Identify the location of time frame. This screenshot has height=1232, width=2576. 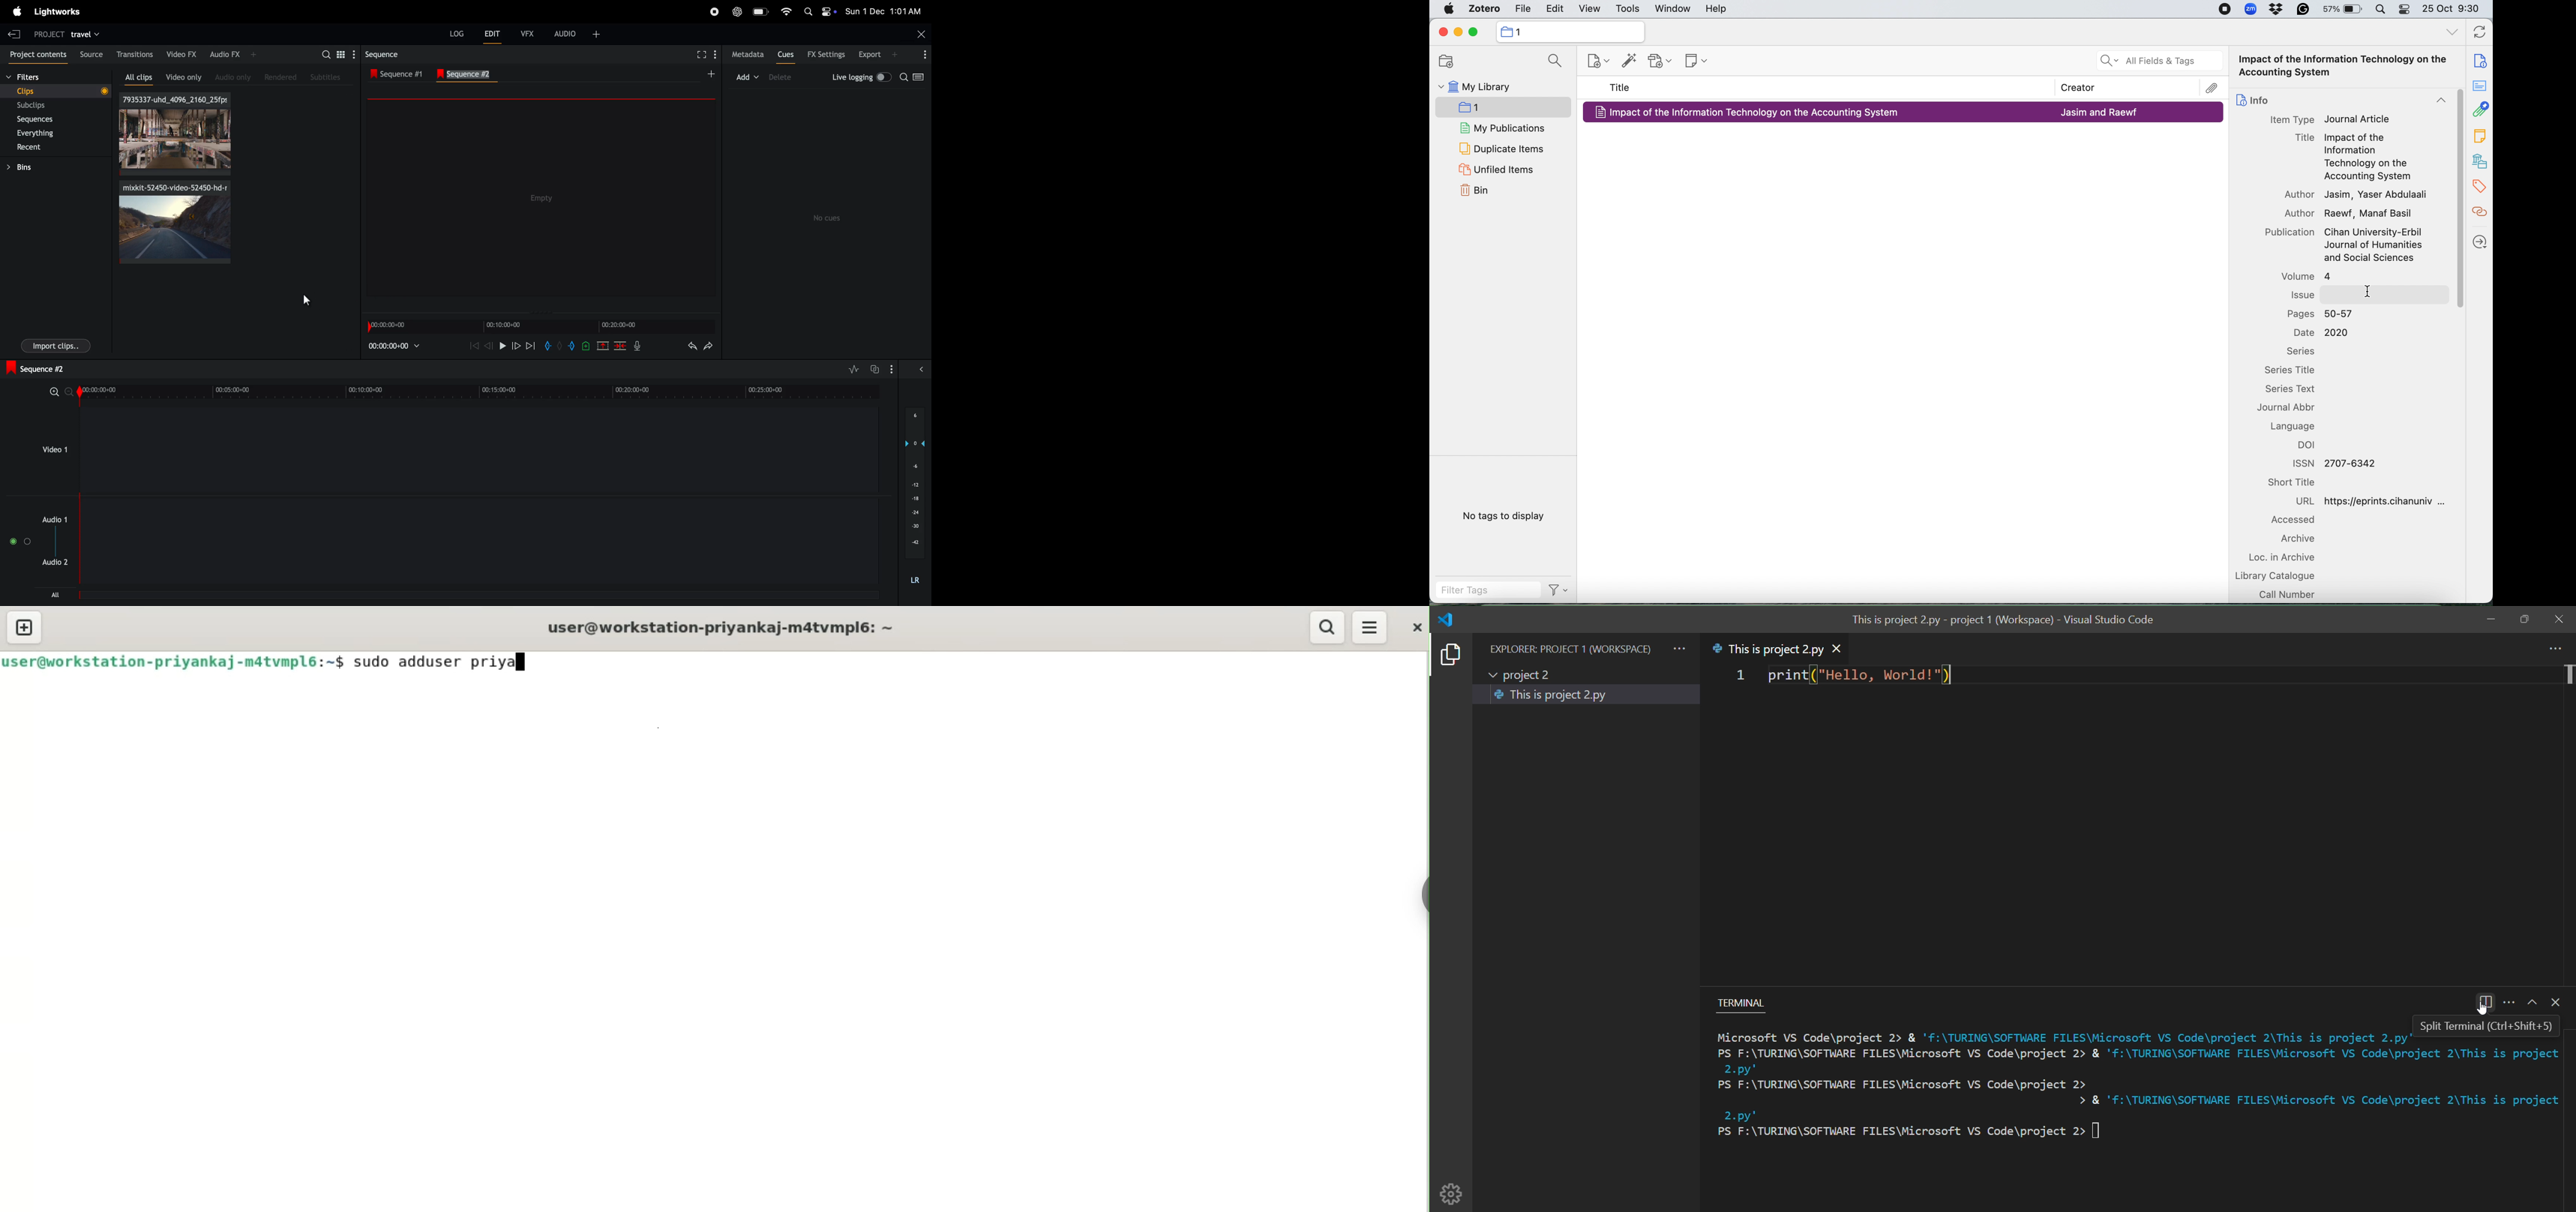
(481, 390).